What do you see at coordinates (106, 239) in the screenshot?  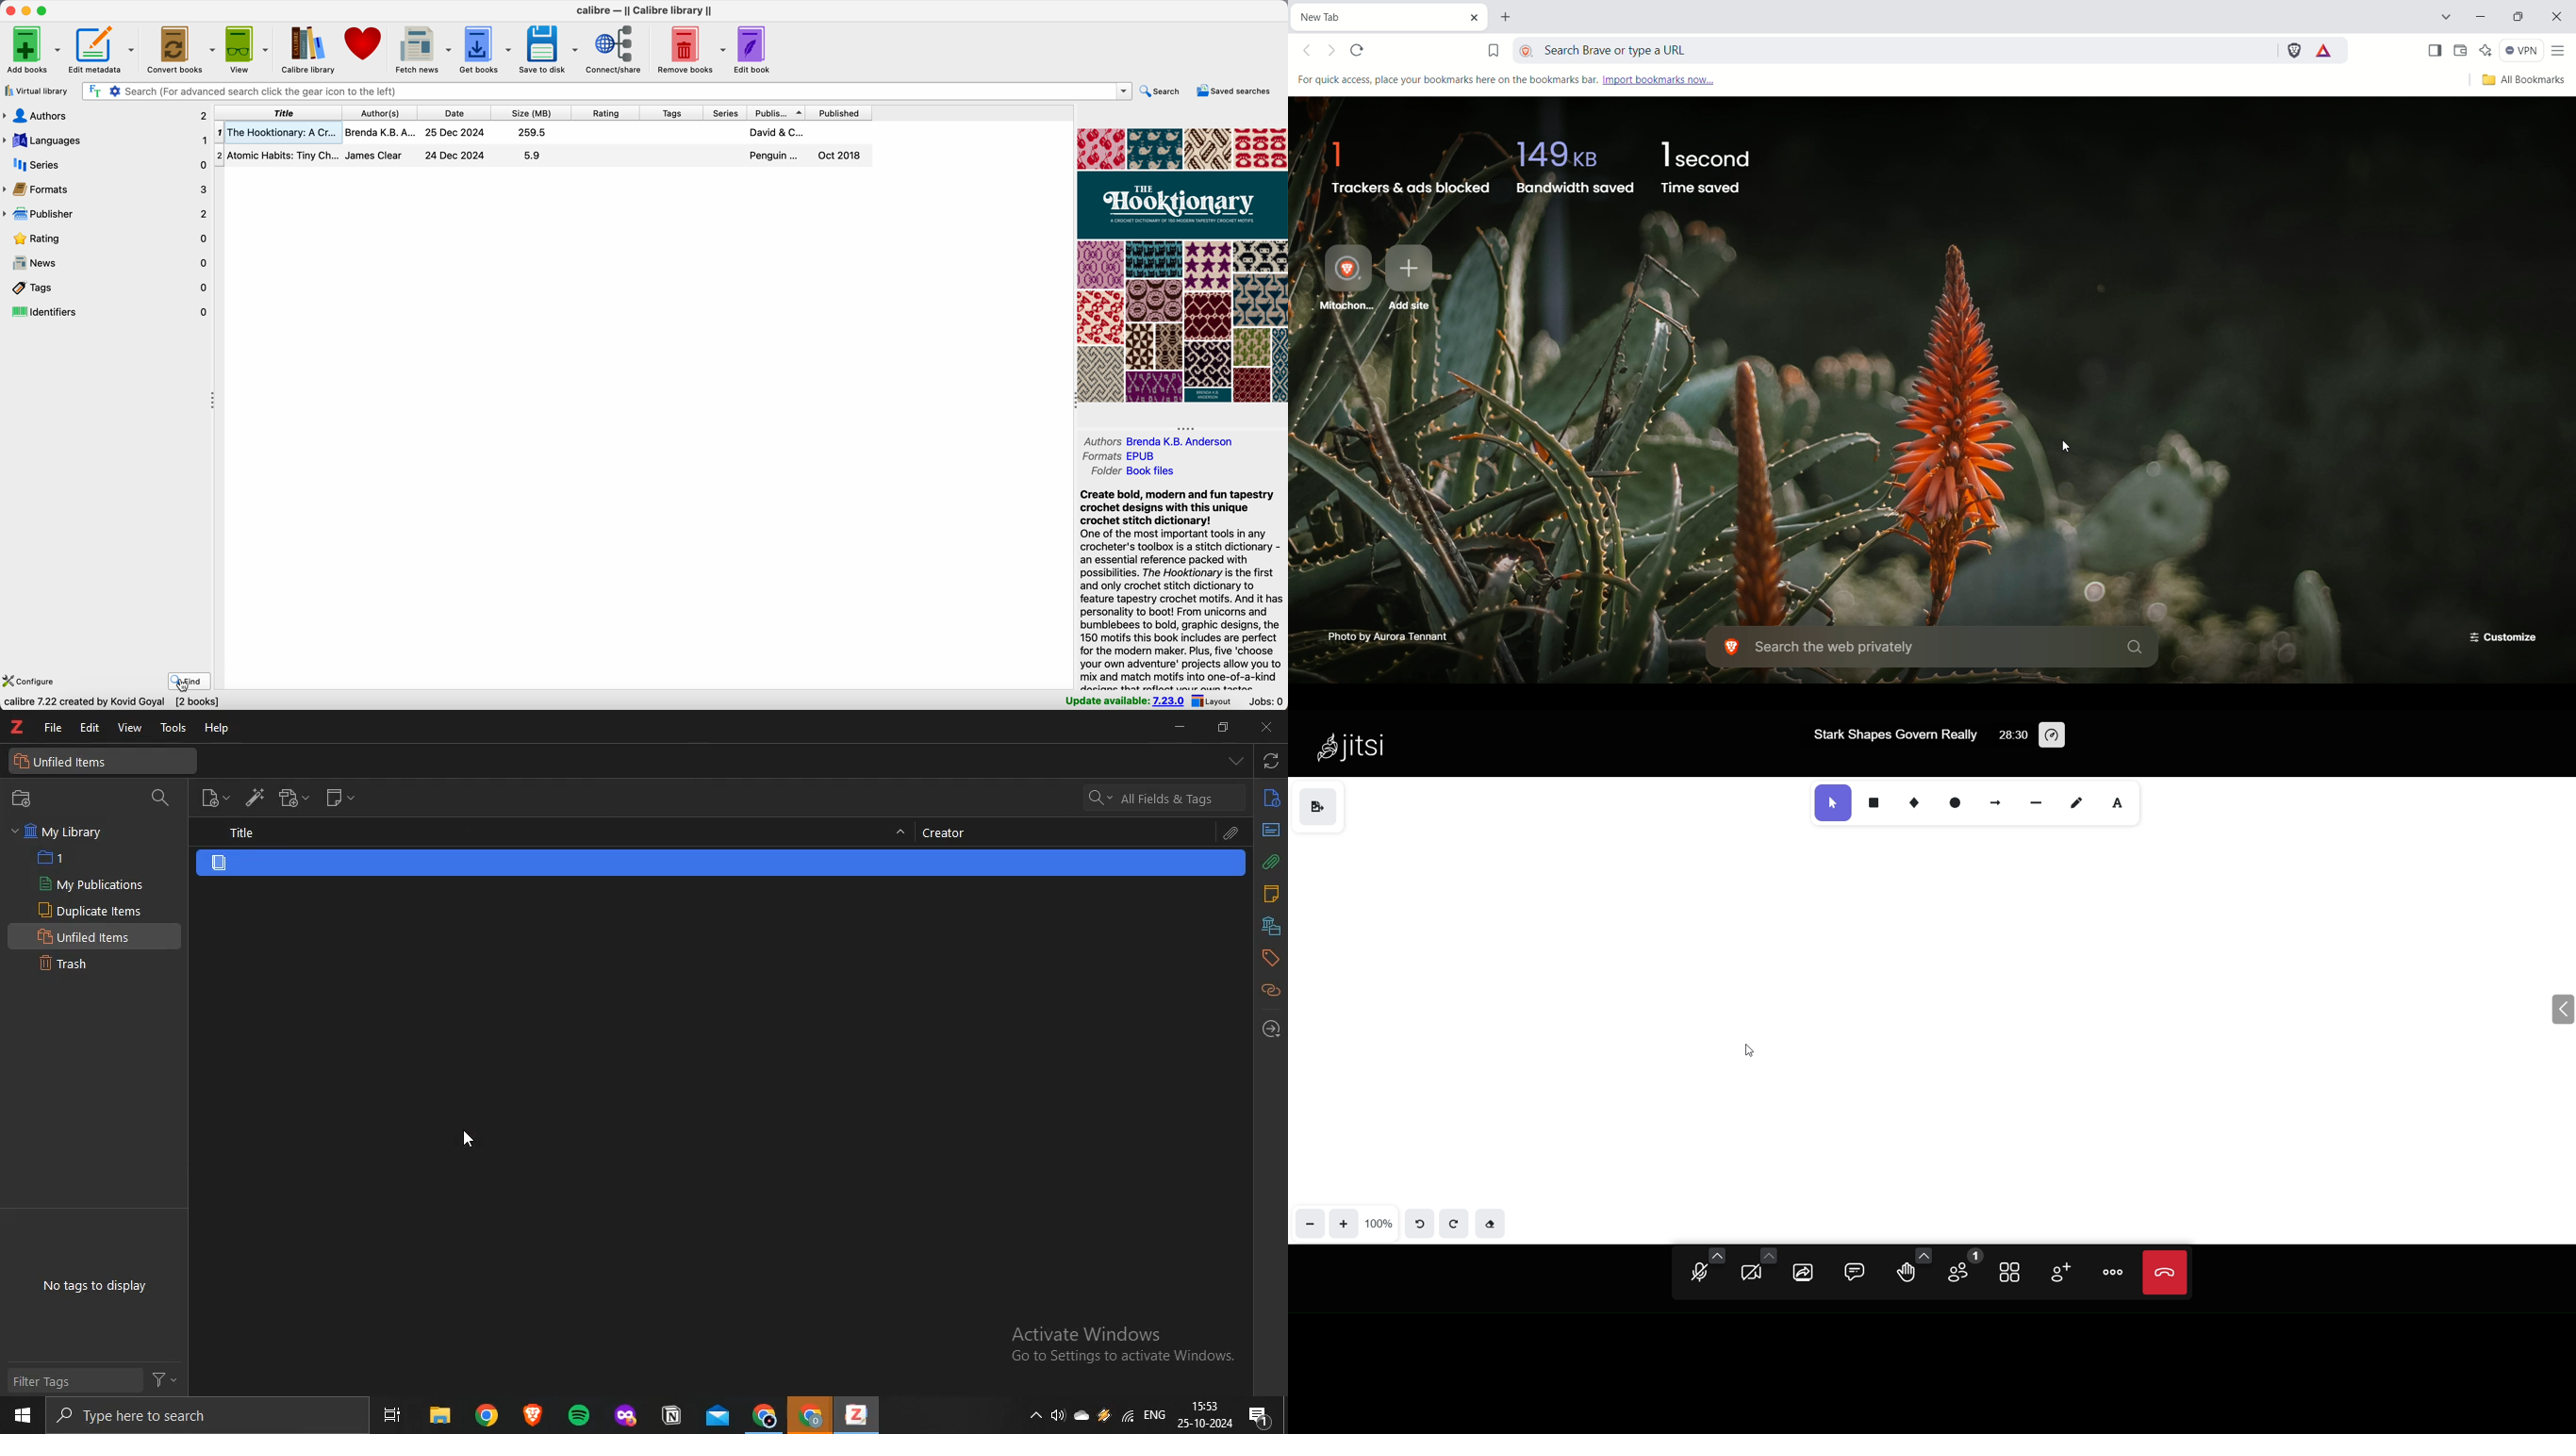 I see `rating` at bounding box center [106, 239].